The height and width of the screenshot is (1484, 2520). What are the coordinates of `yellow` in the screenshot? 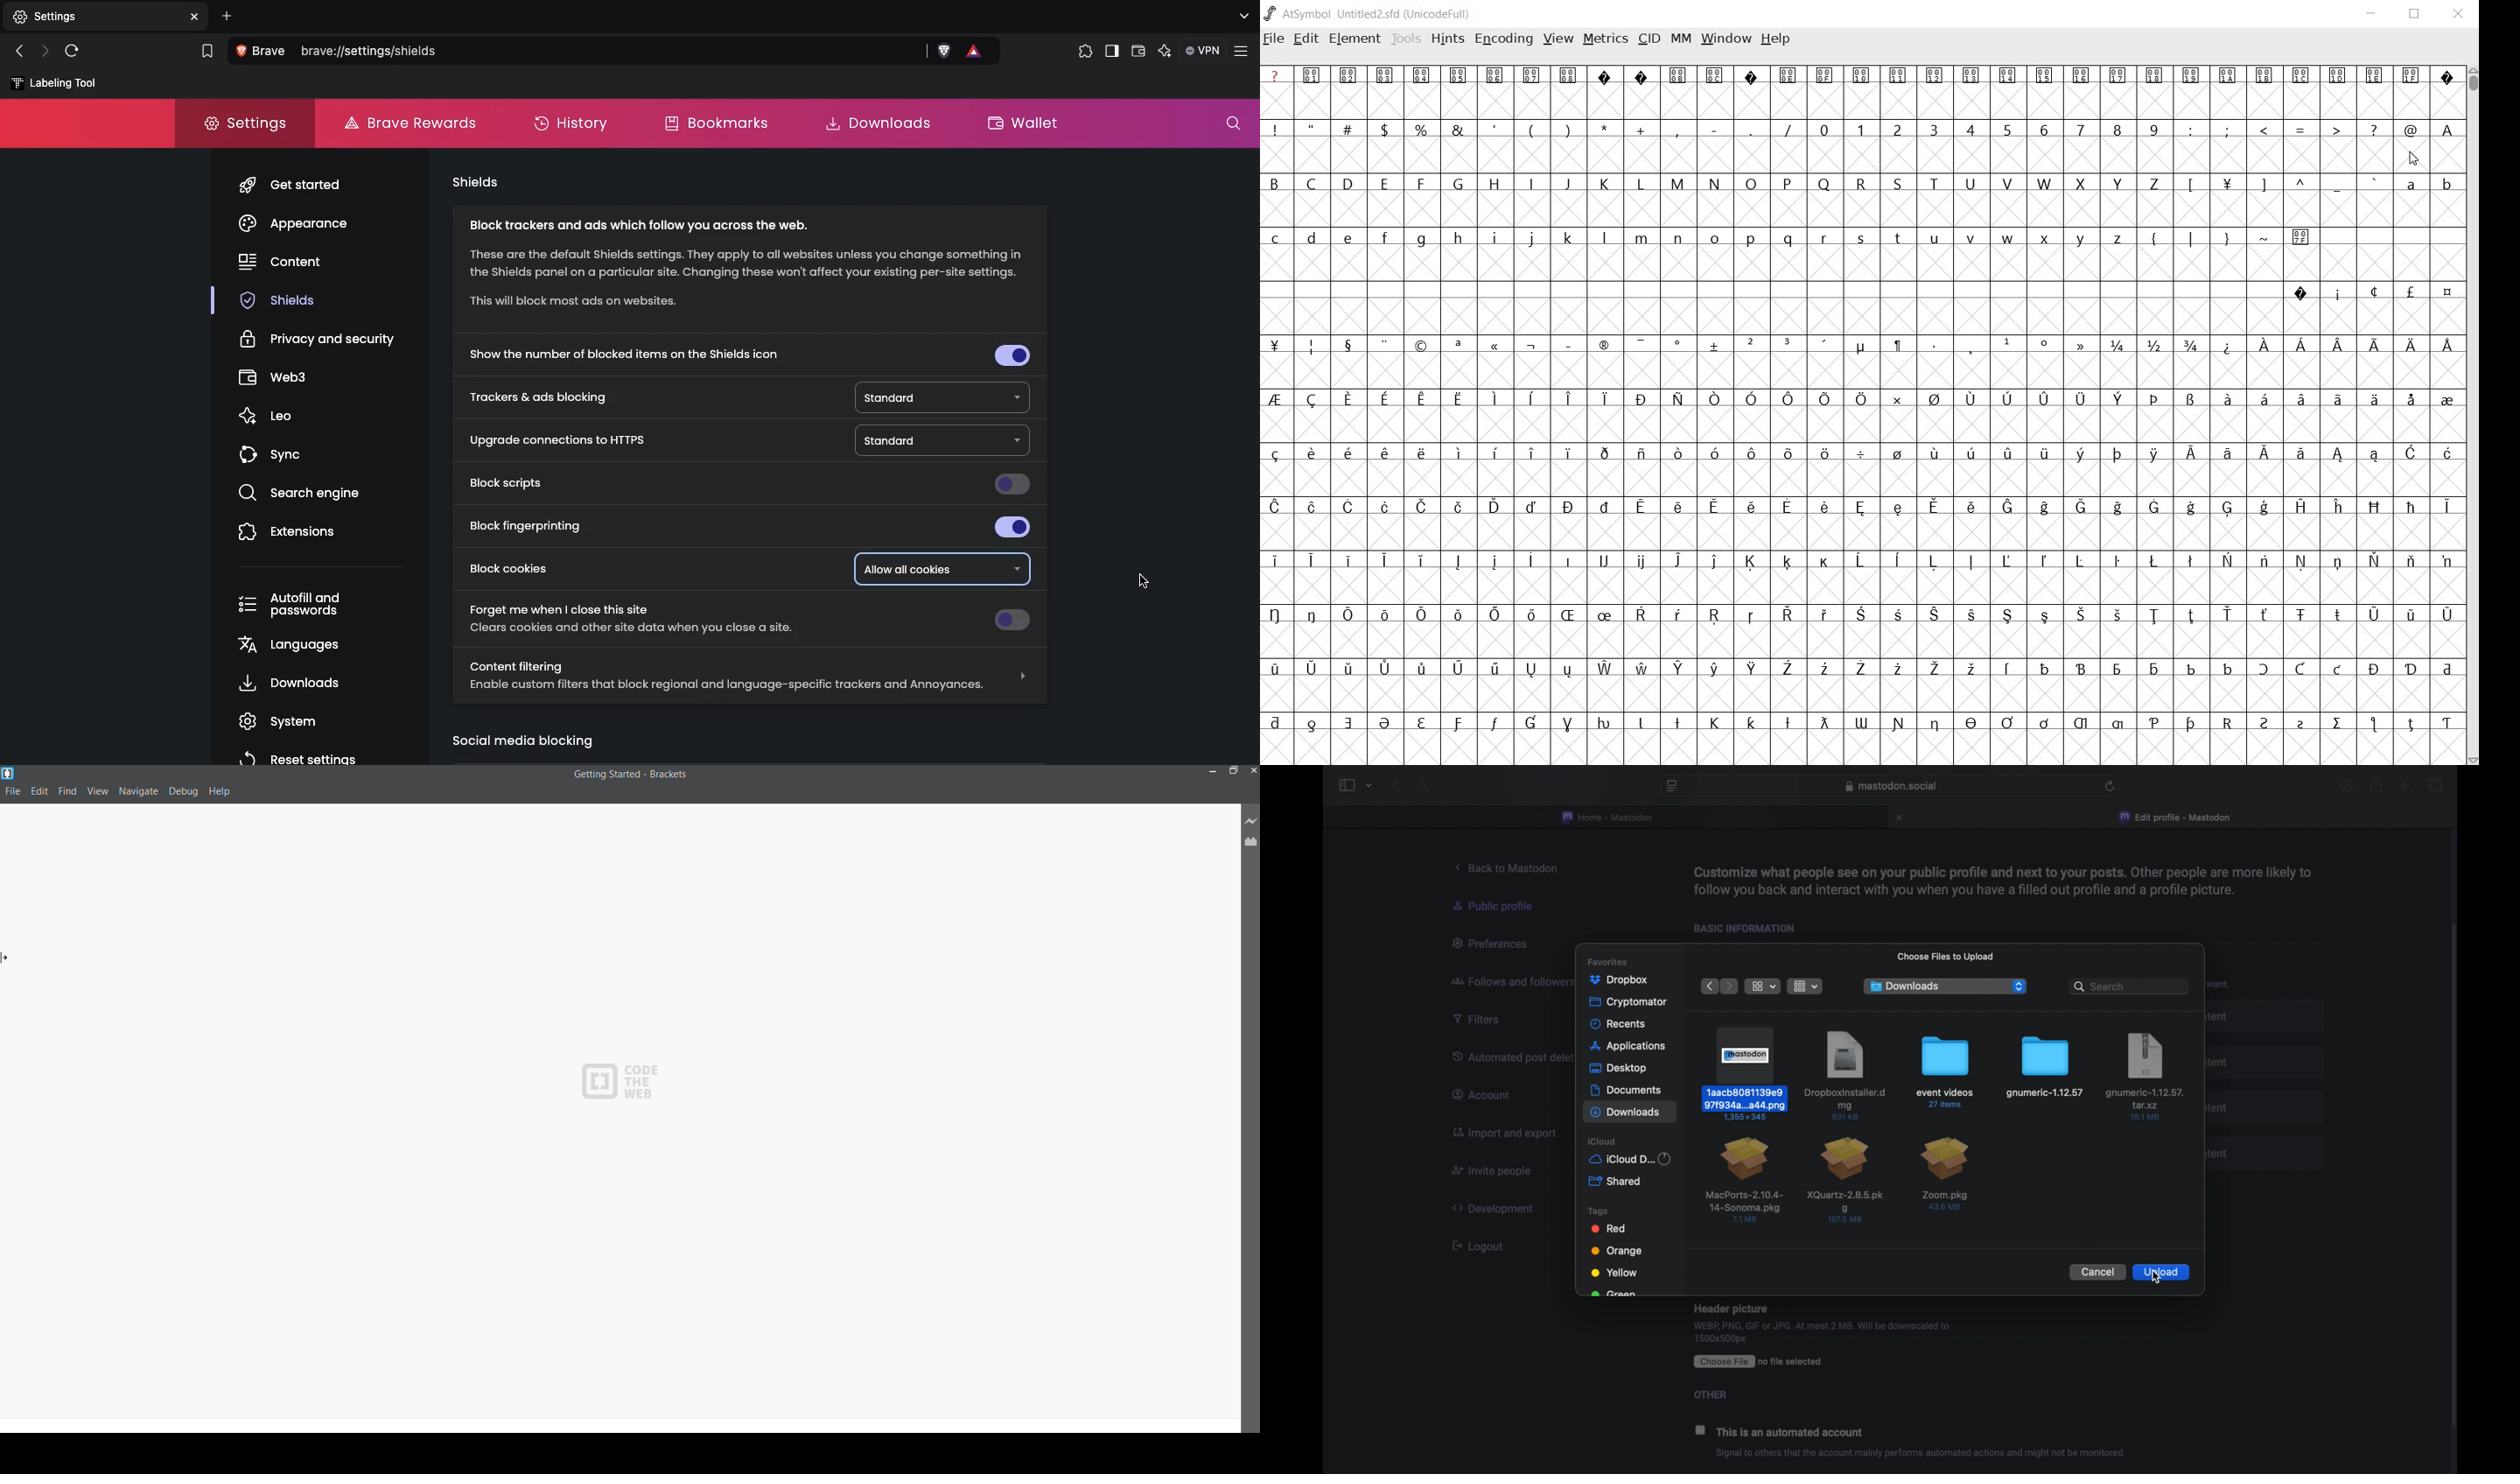 It's located at (1614, 1272).